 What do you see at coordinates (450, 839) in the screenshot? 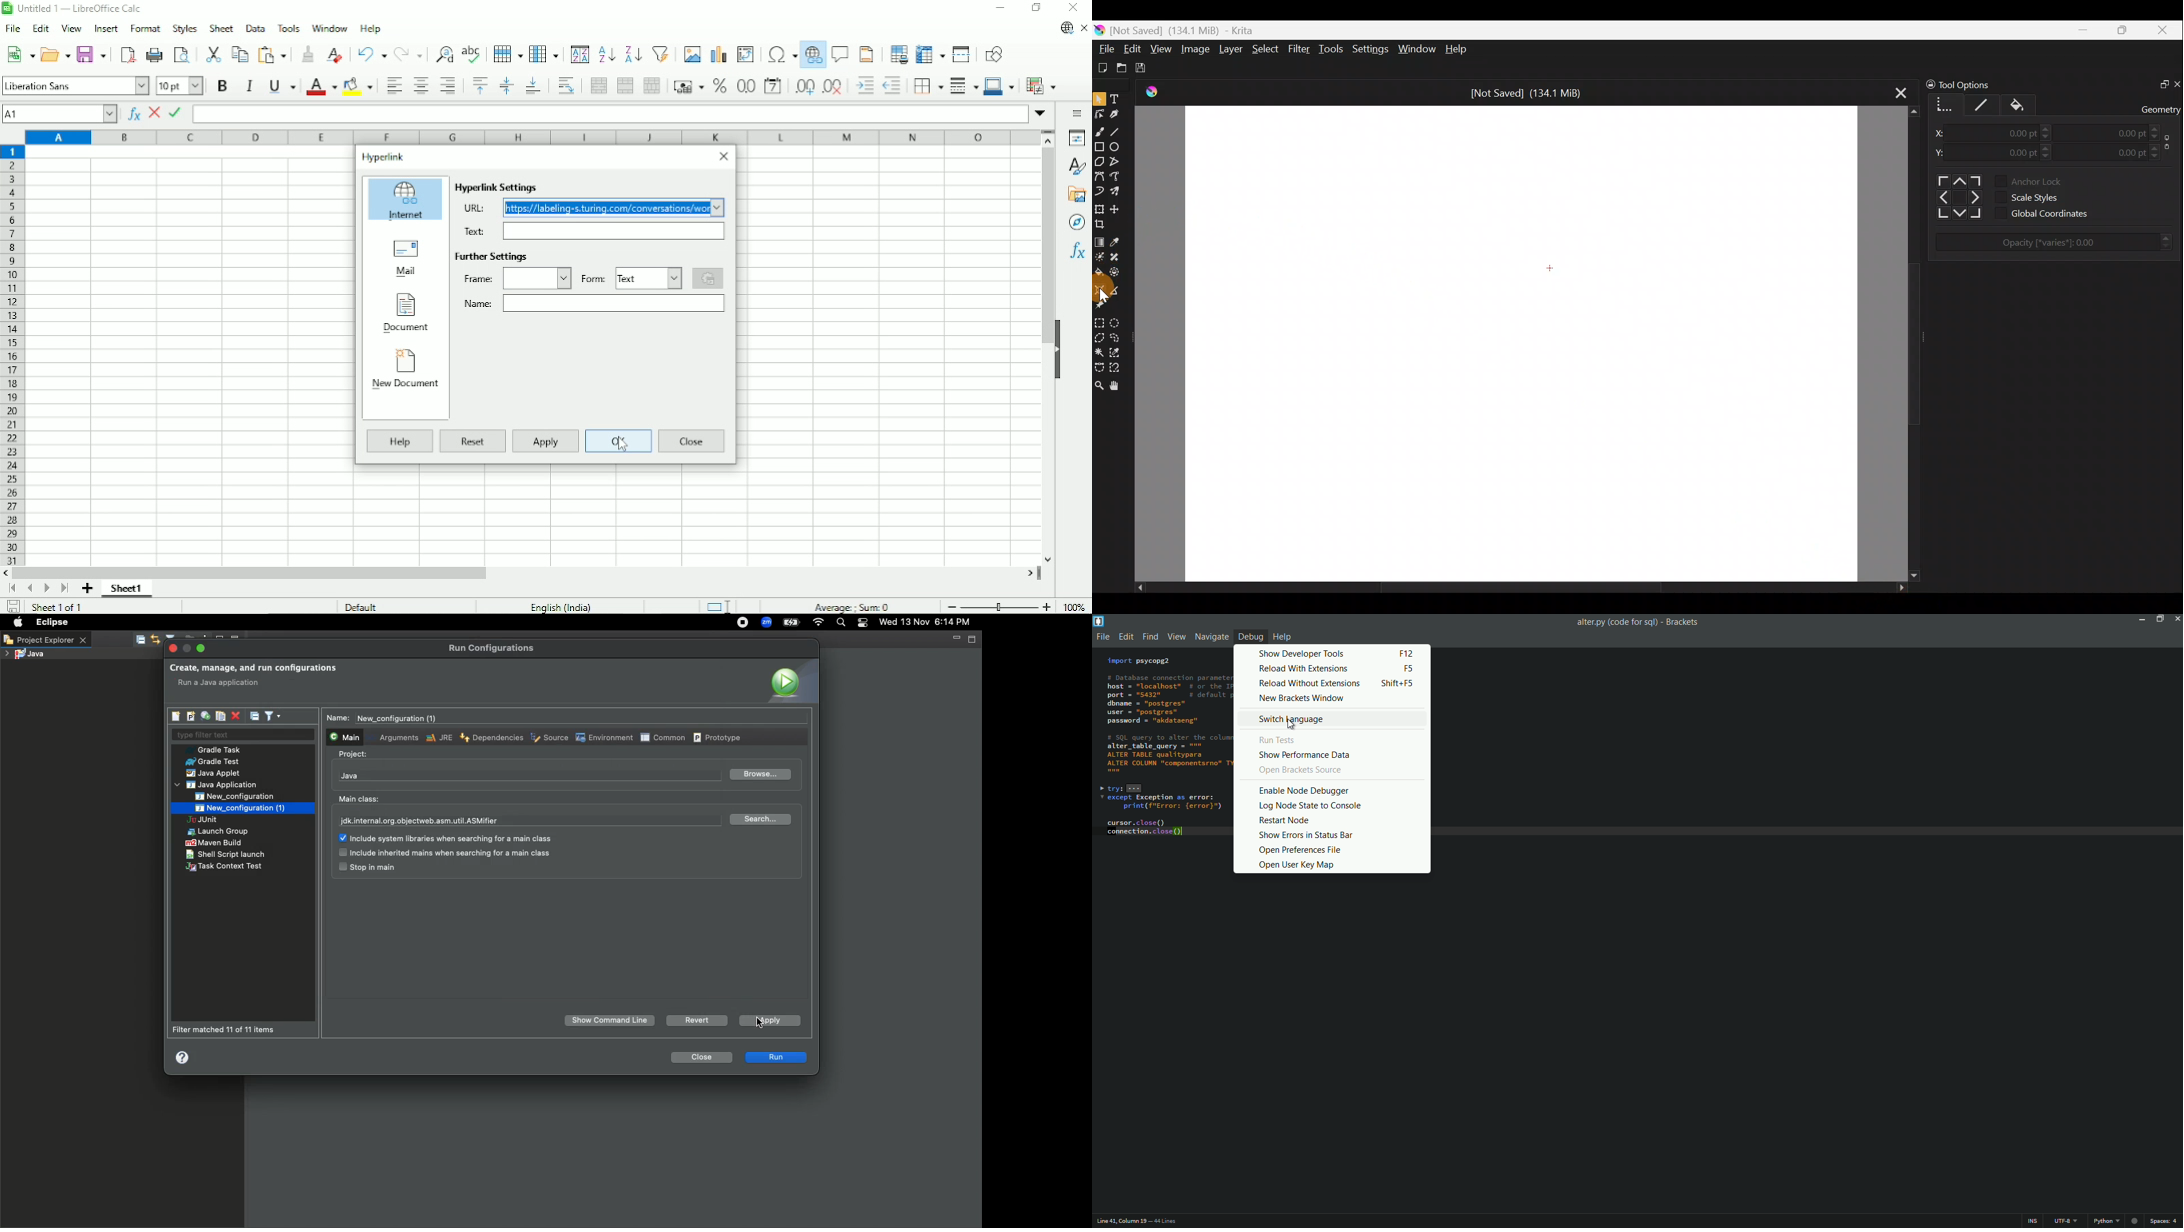
I see `include system libraries when searching for a main class` at bounding box center [450, 839].